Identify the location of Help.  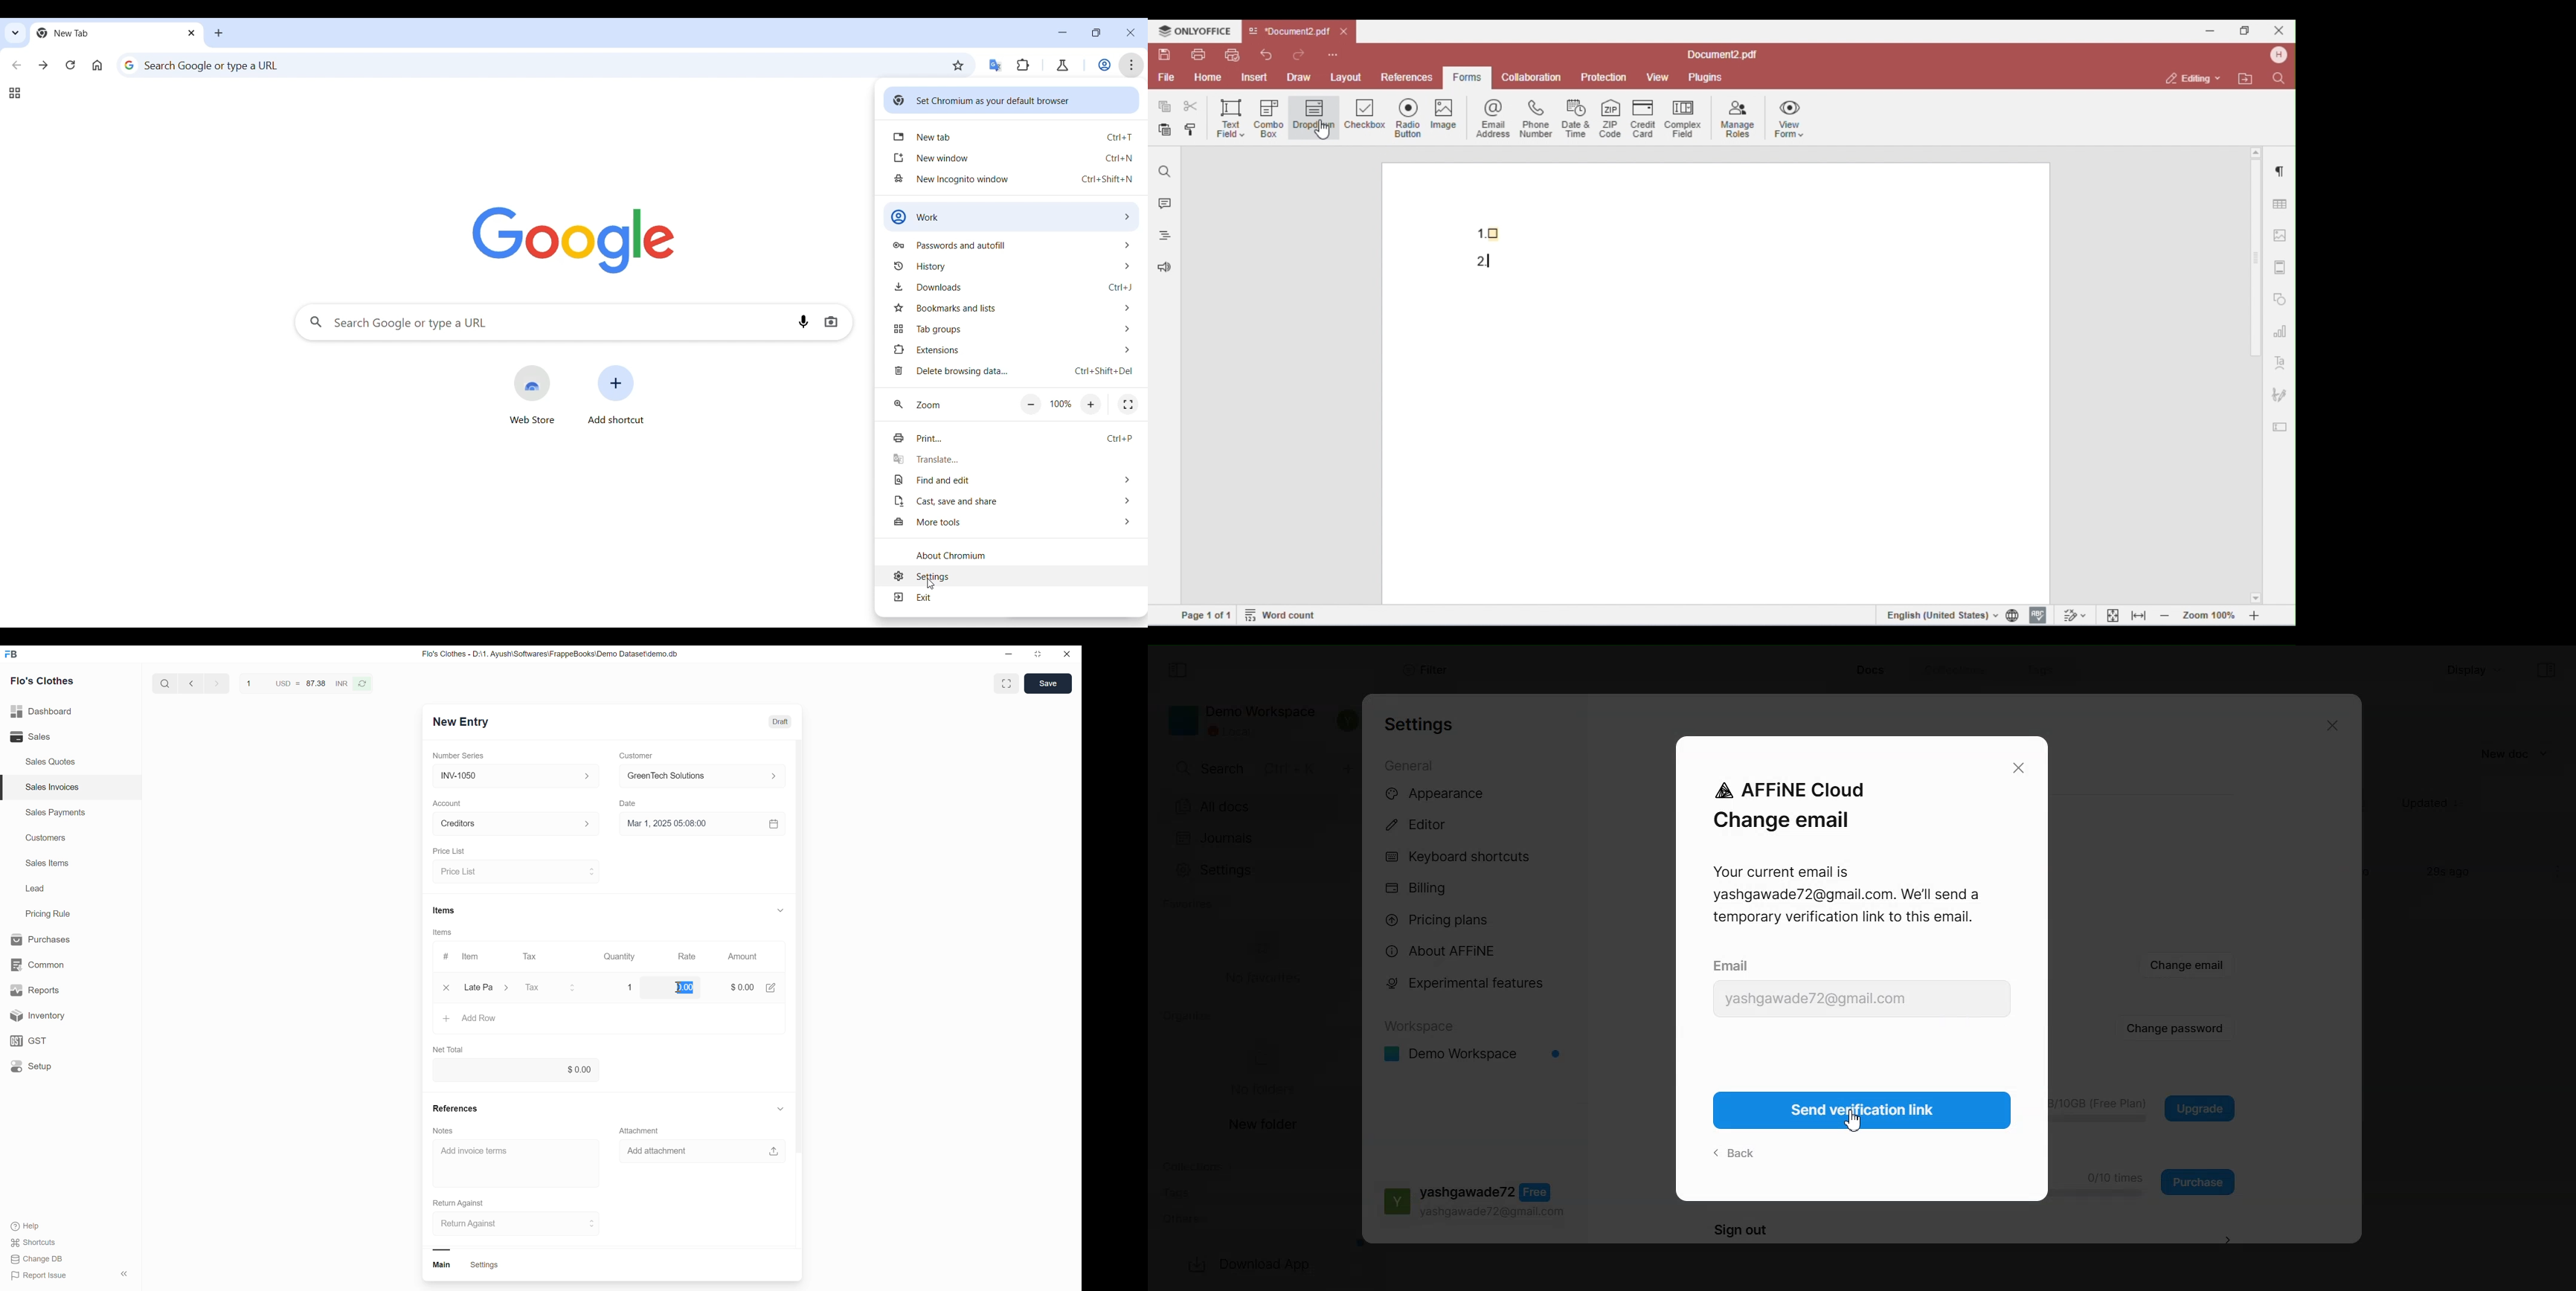
(46, 1226).